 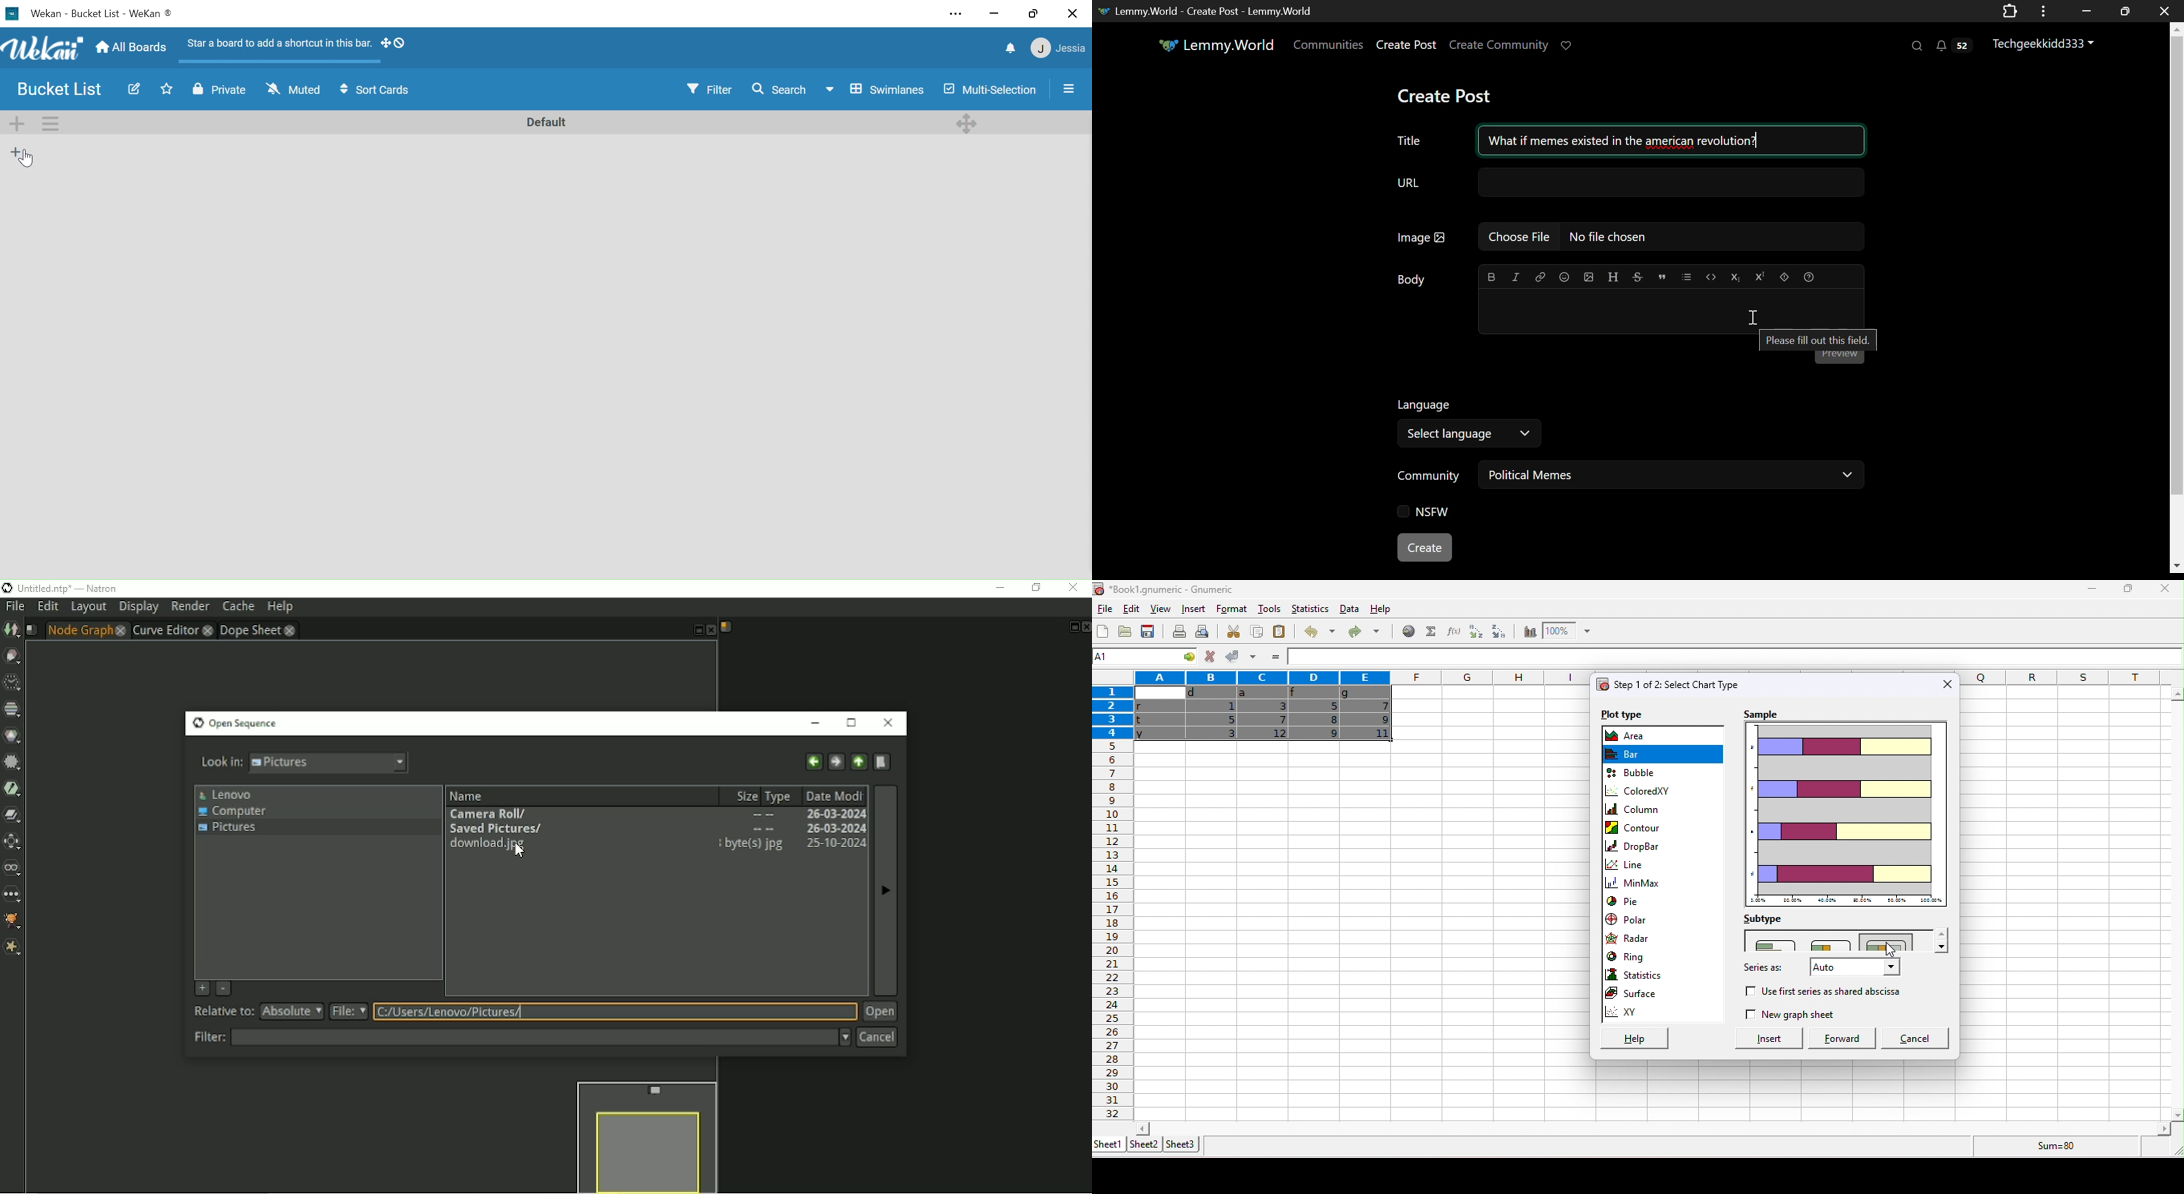 What do you see at coordinates (2092, 591) in the screenshot?
I see `minimize` at bounding box center [2092, 591].